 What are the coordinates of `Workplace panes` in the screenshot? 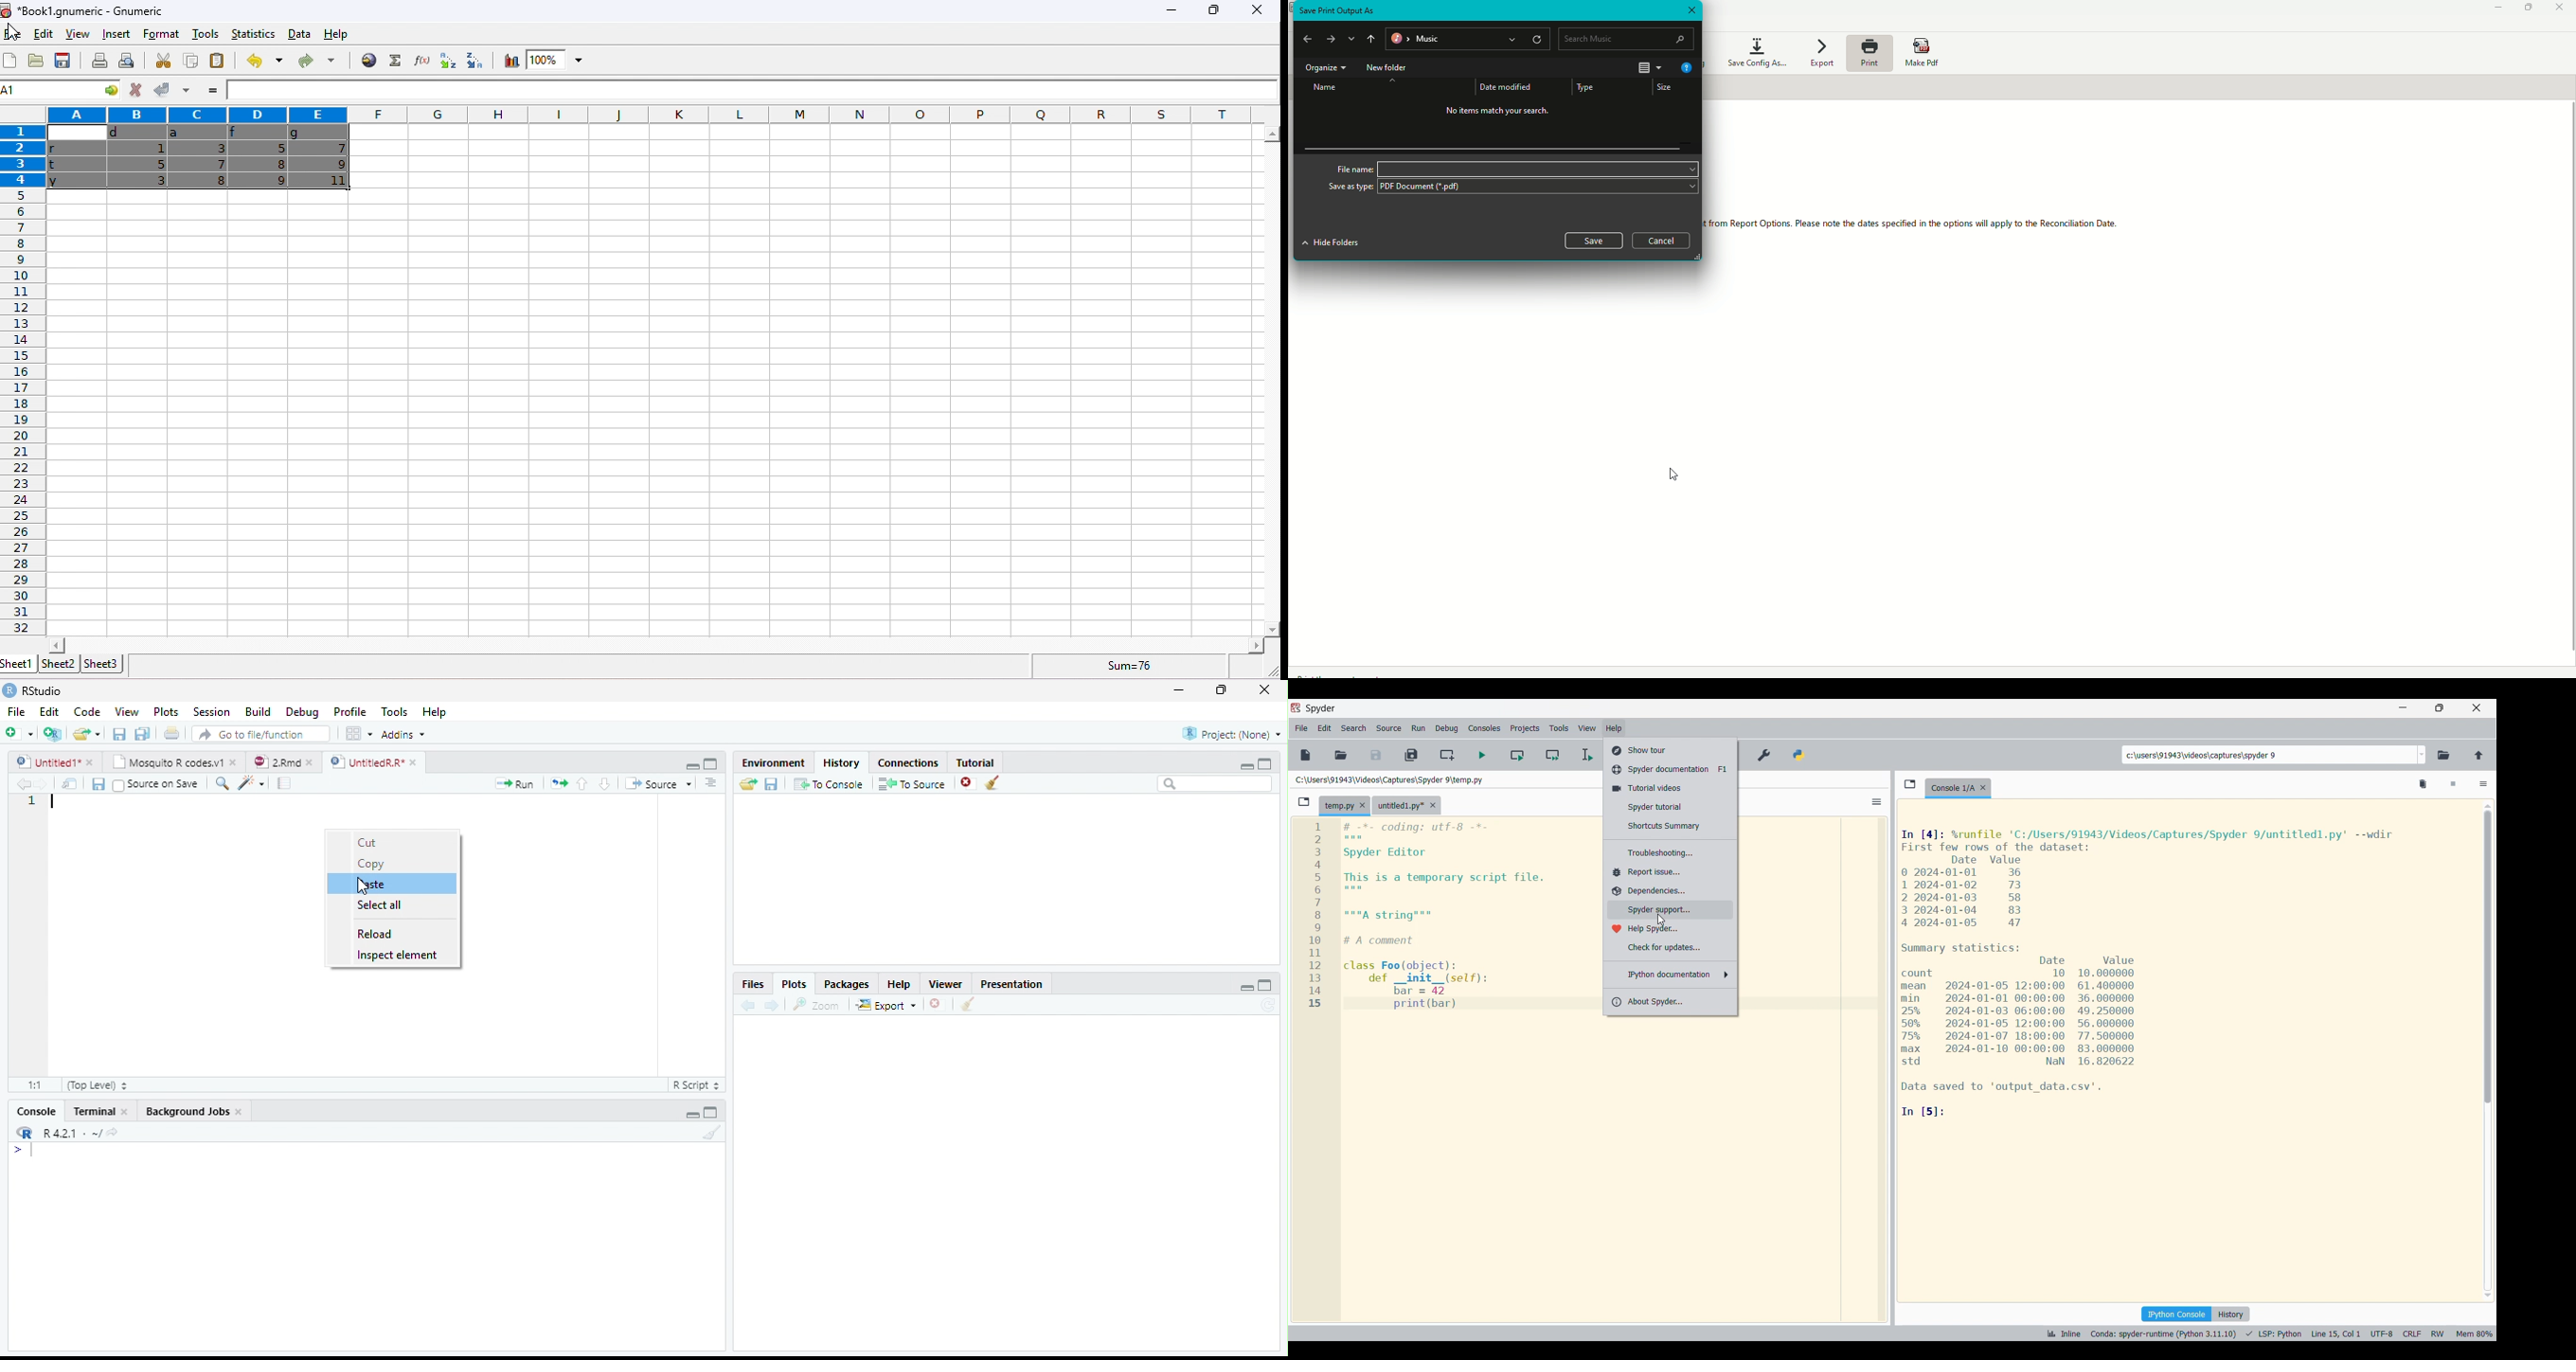 It's located at (357, 733).